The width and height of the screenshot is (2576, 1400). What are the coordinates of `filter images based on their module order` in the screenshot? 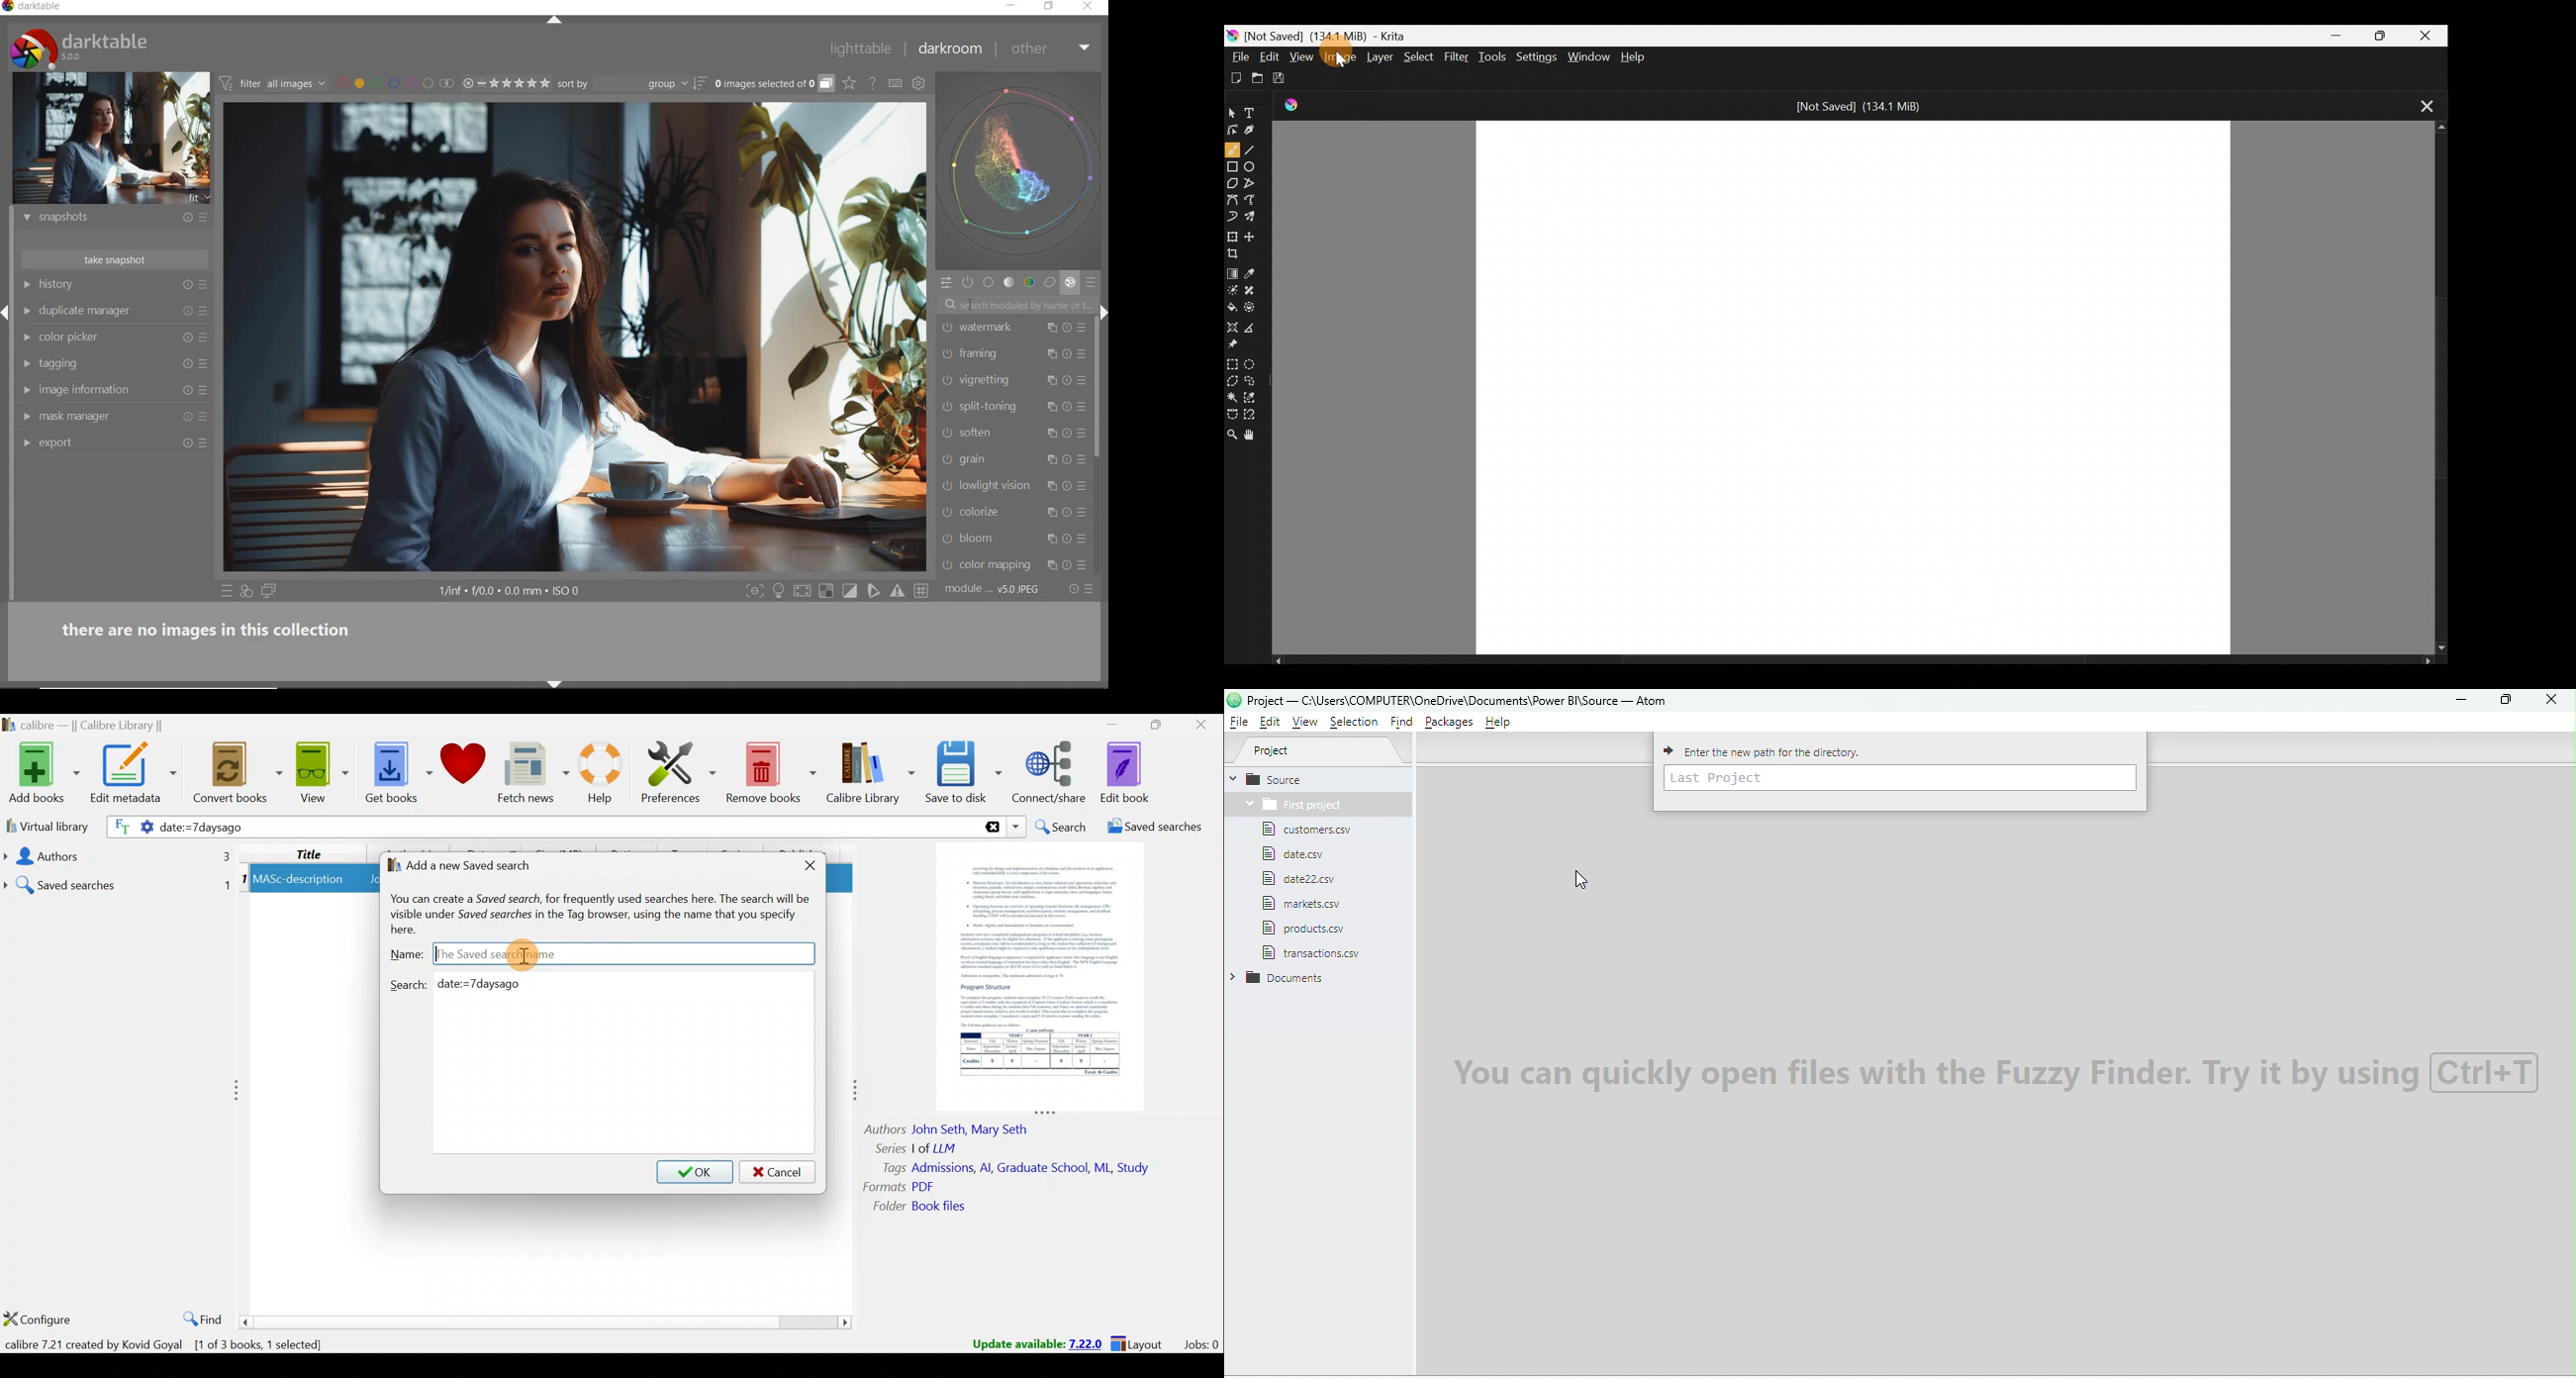 It's located at (273, 85).